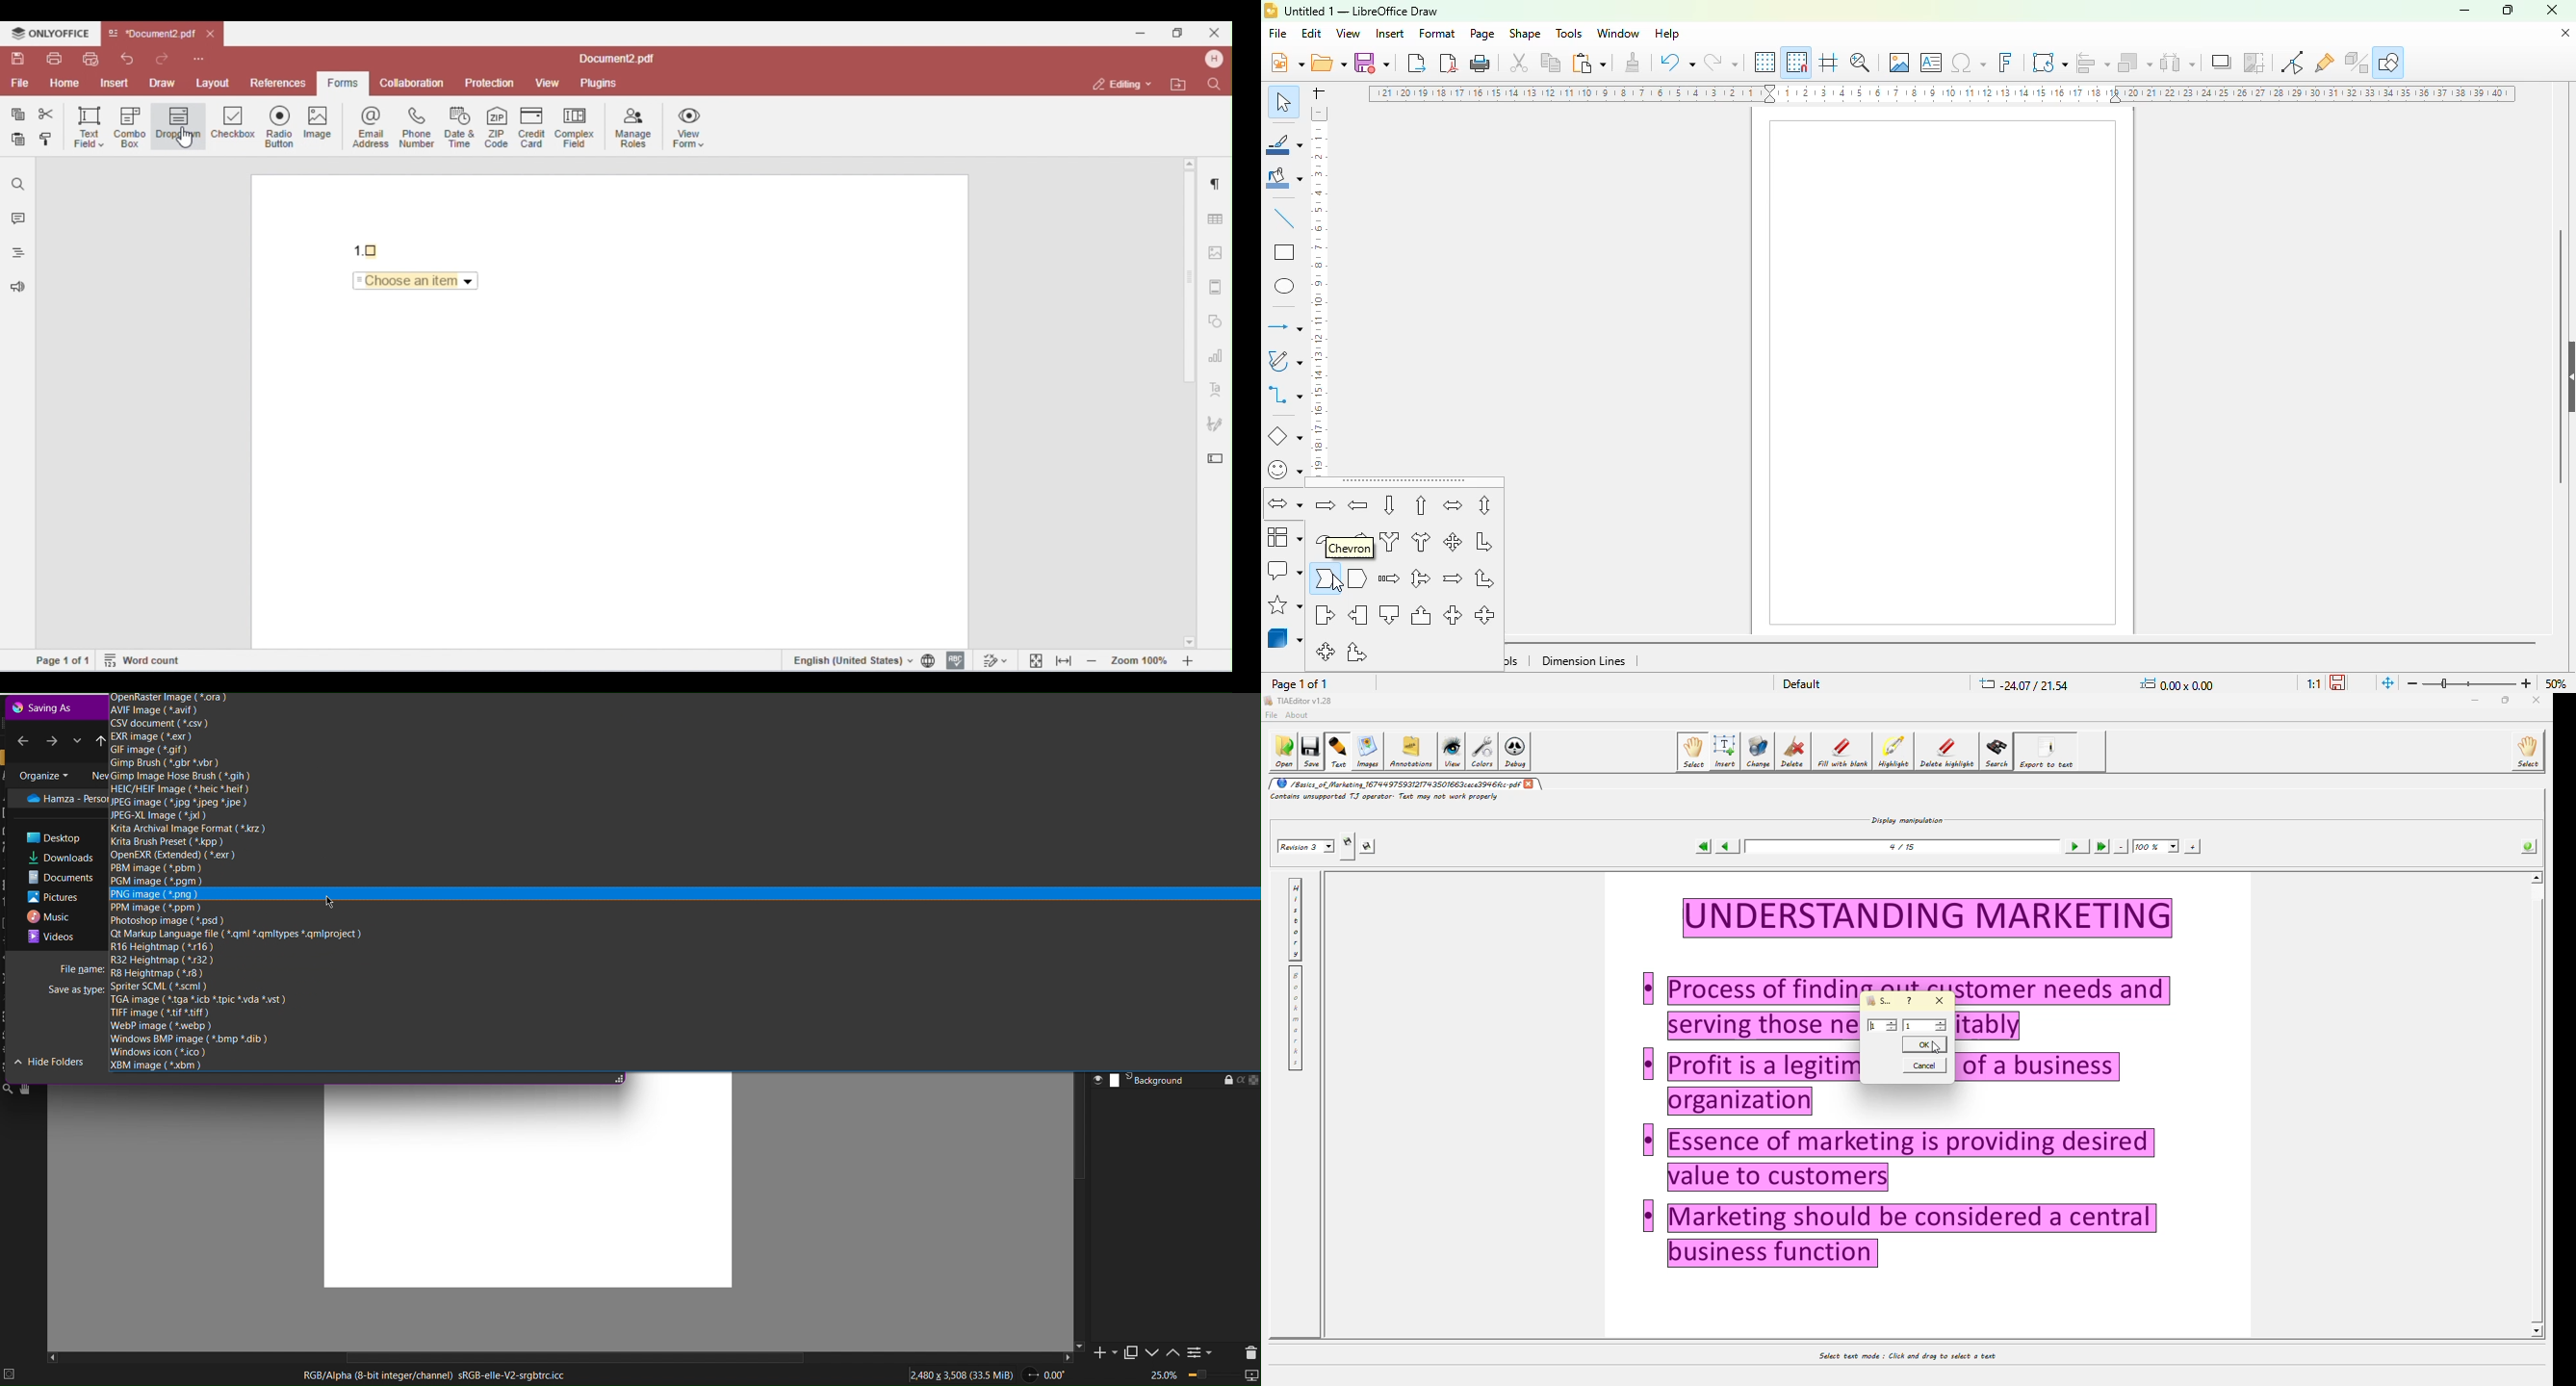 The height and width of the screenshot is (1400, 2576). What do you see at coordinates (1285, 636) in the screenshot?
I see `3D objects` at bounding box center [1285, 636].